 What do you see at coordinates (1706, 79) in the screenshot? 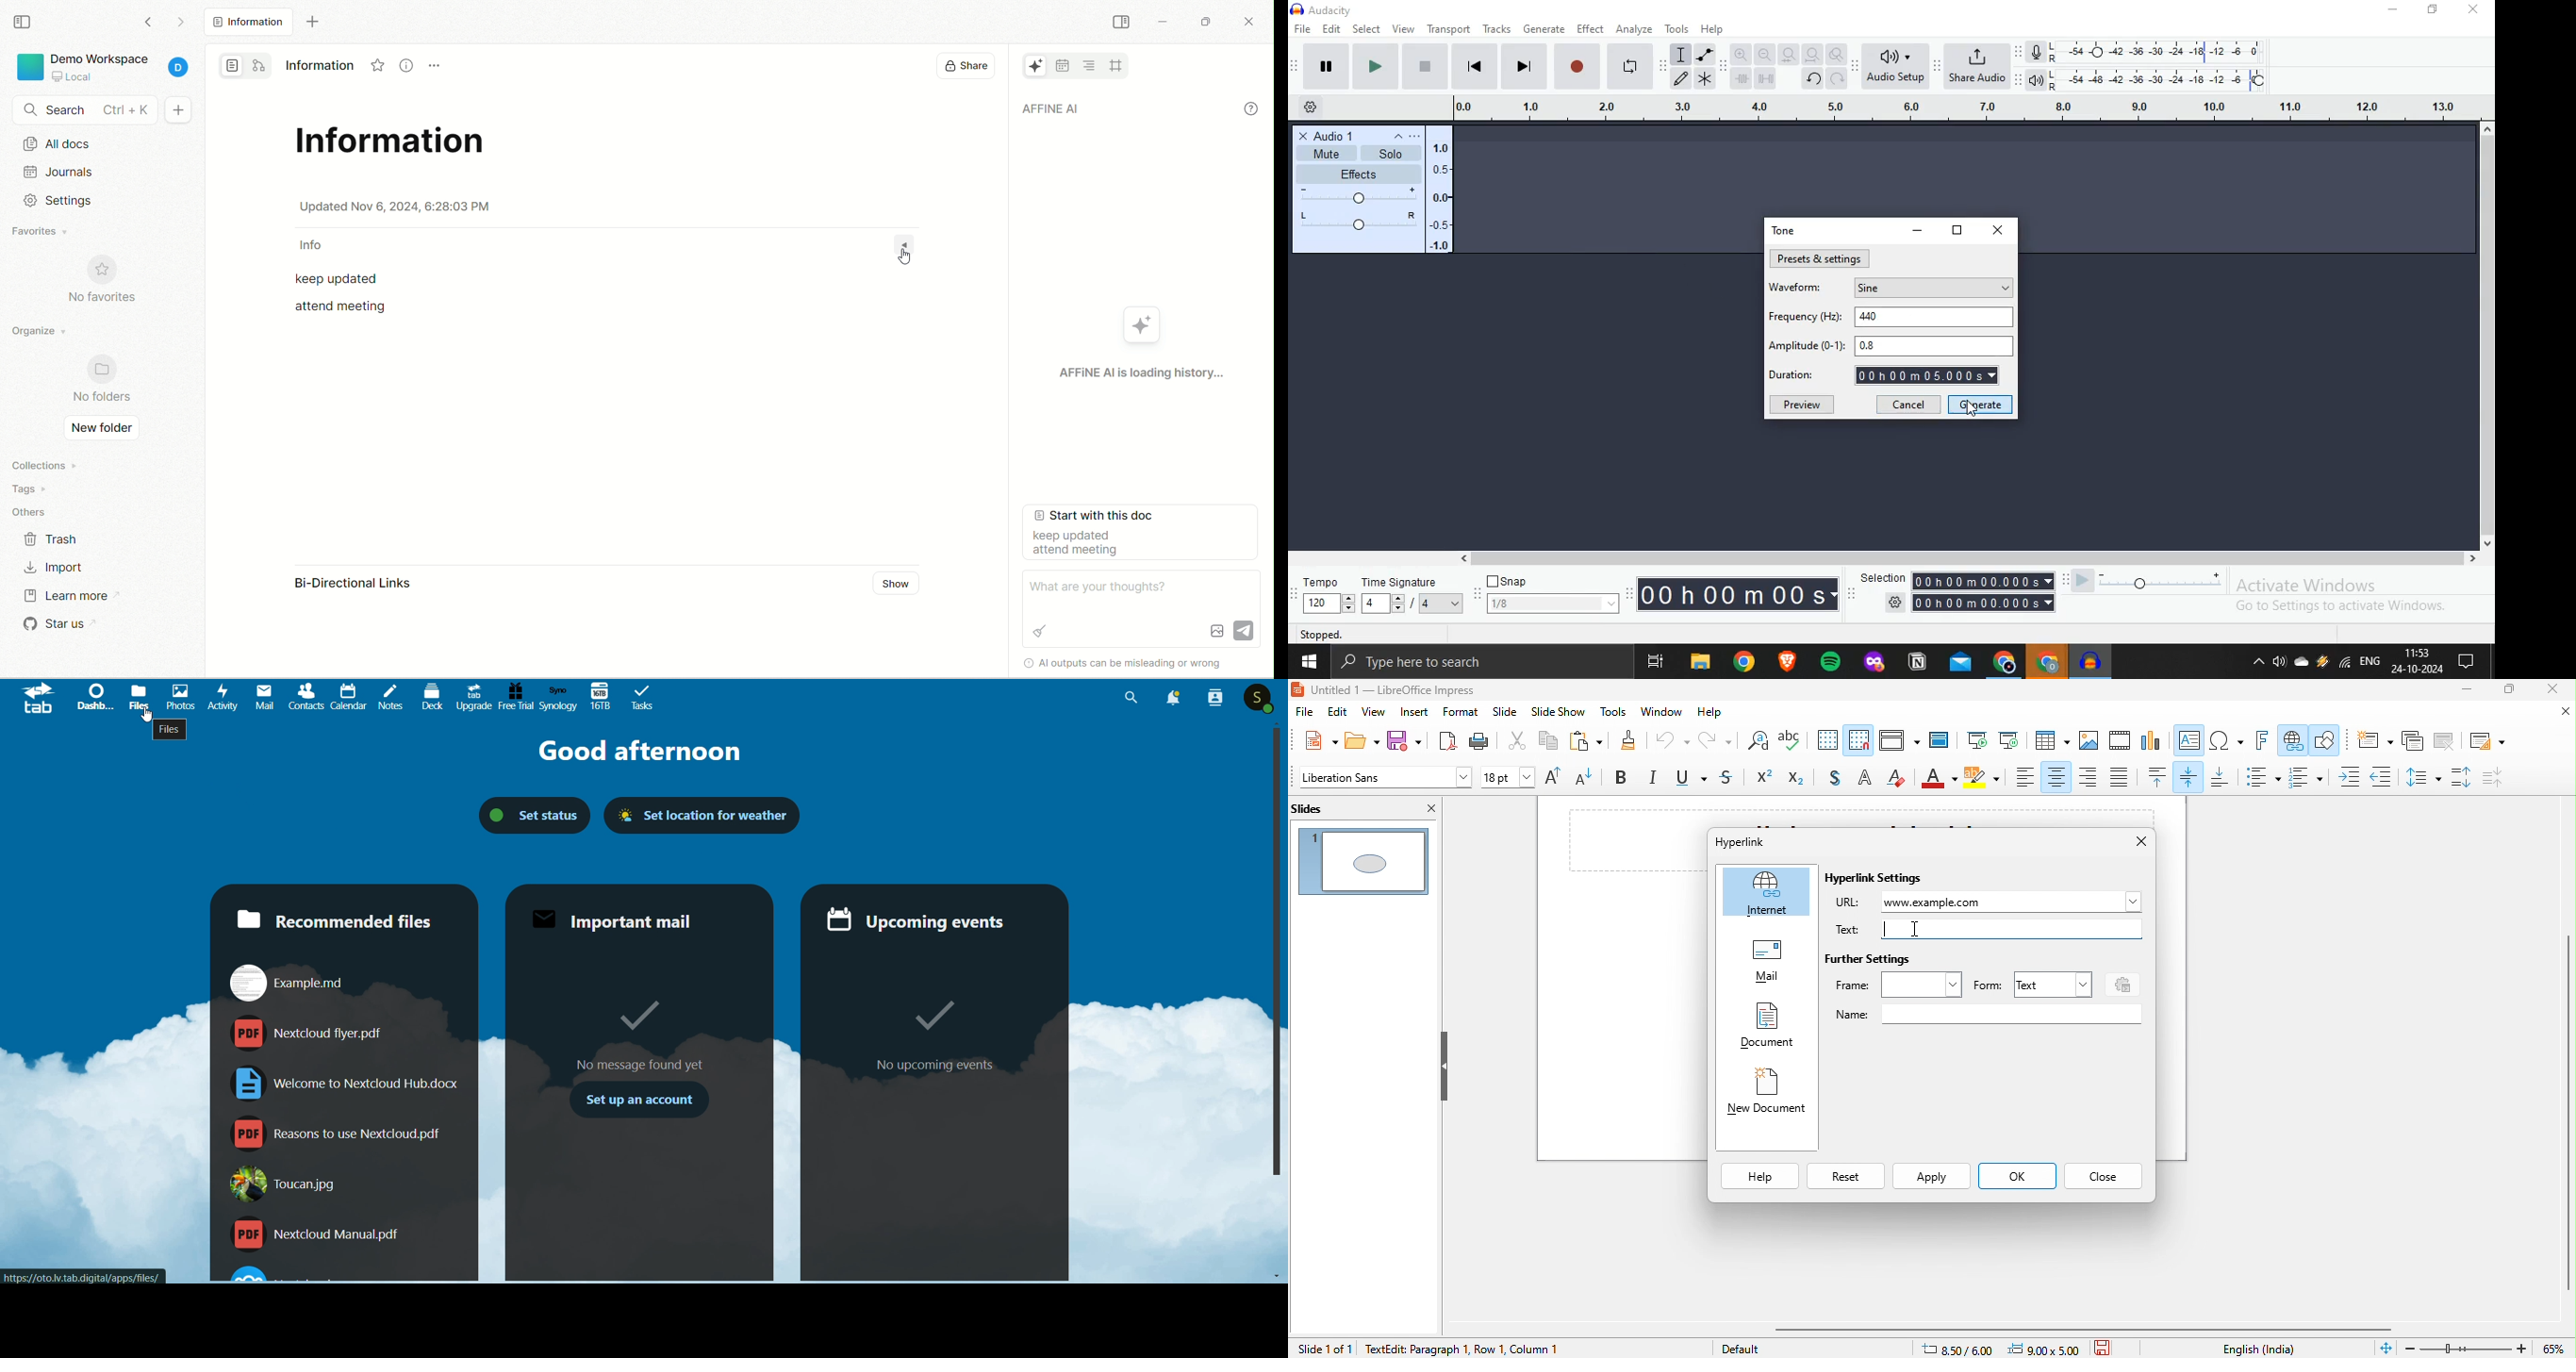
I see `Multi tool` at bounding box center [1706, 79].